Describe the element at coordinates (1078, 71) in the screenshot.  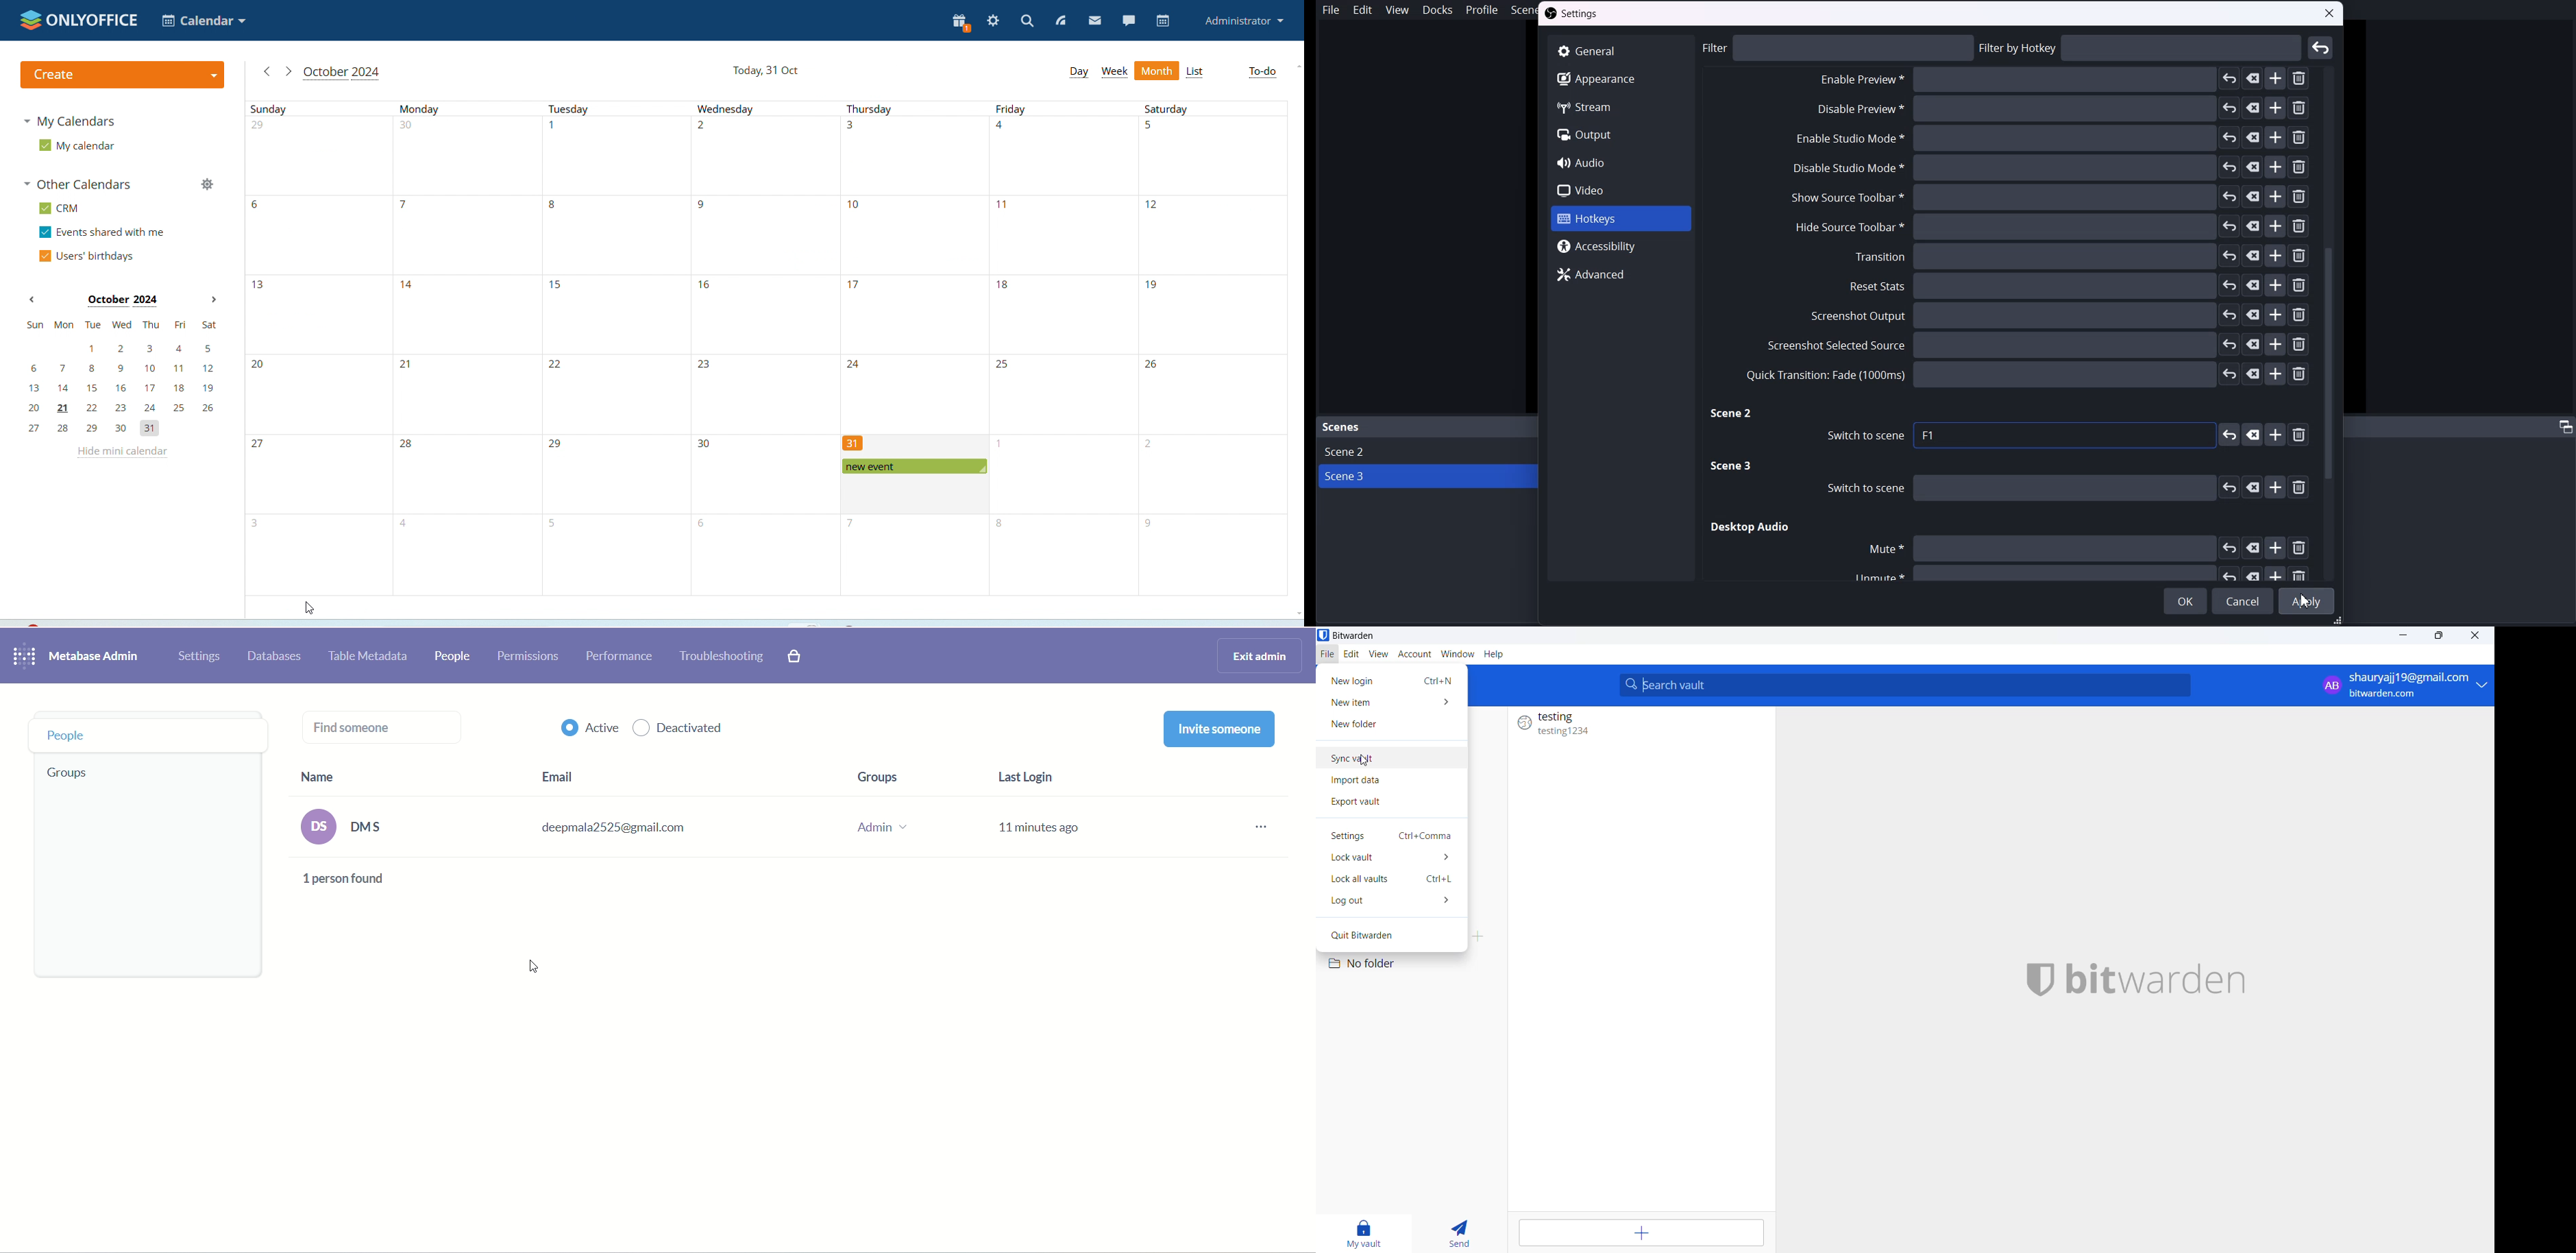
I see `day view` at that location.